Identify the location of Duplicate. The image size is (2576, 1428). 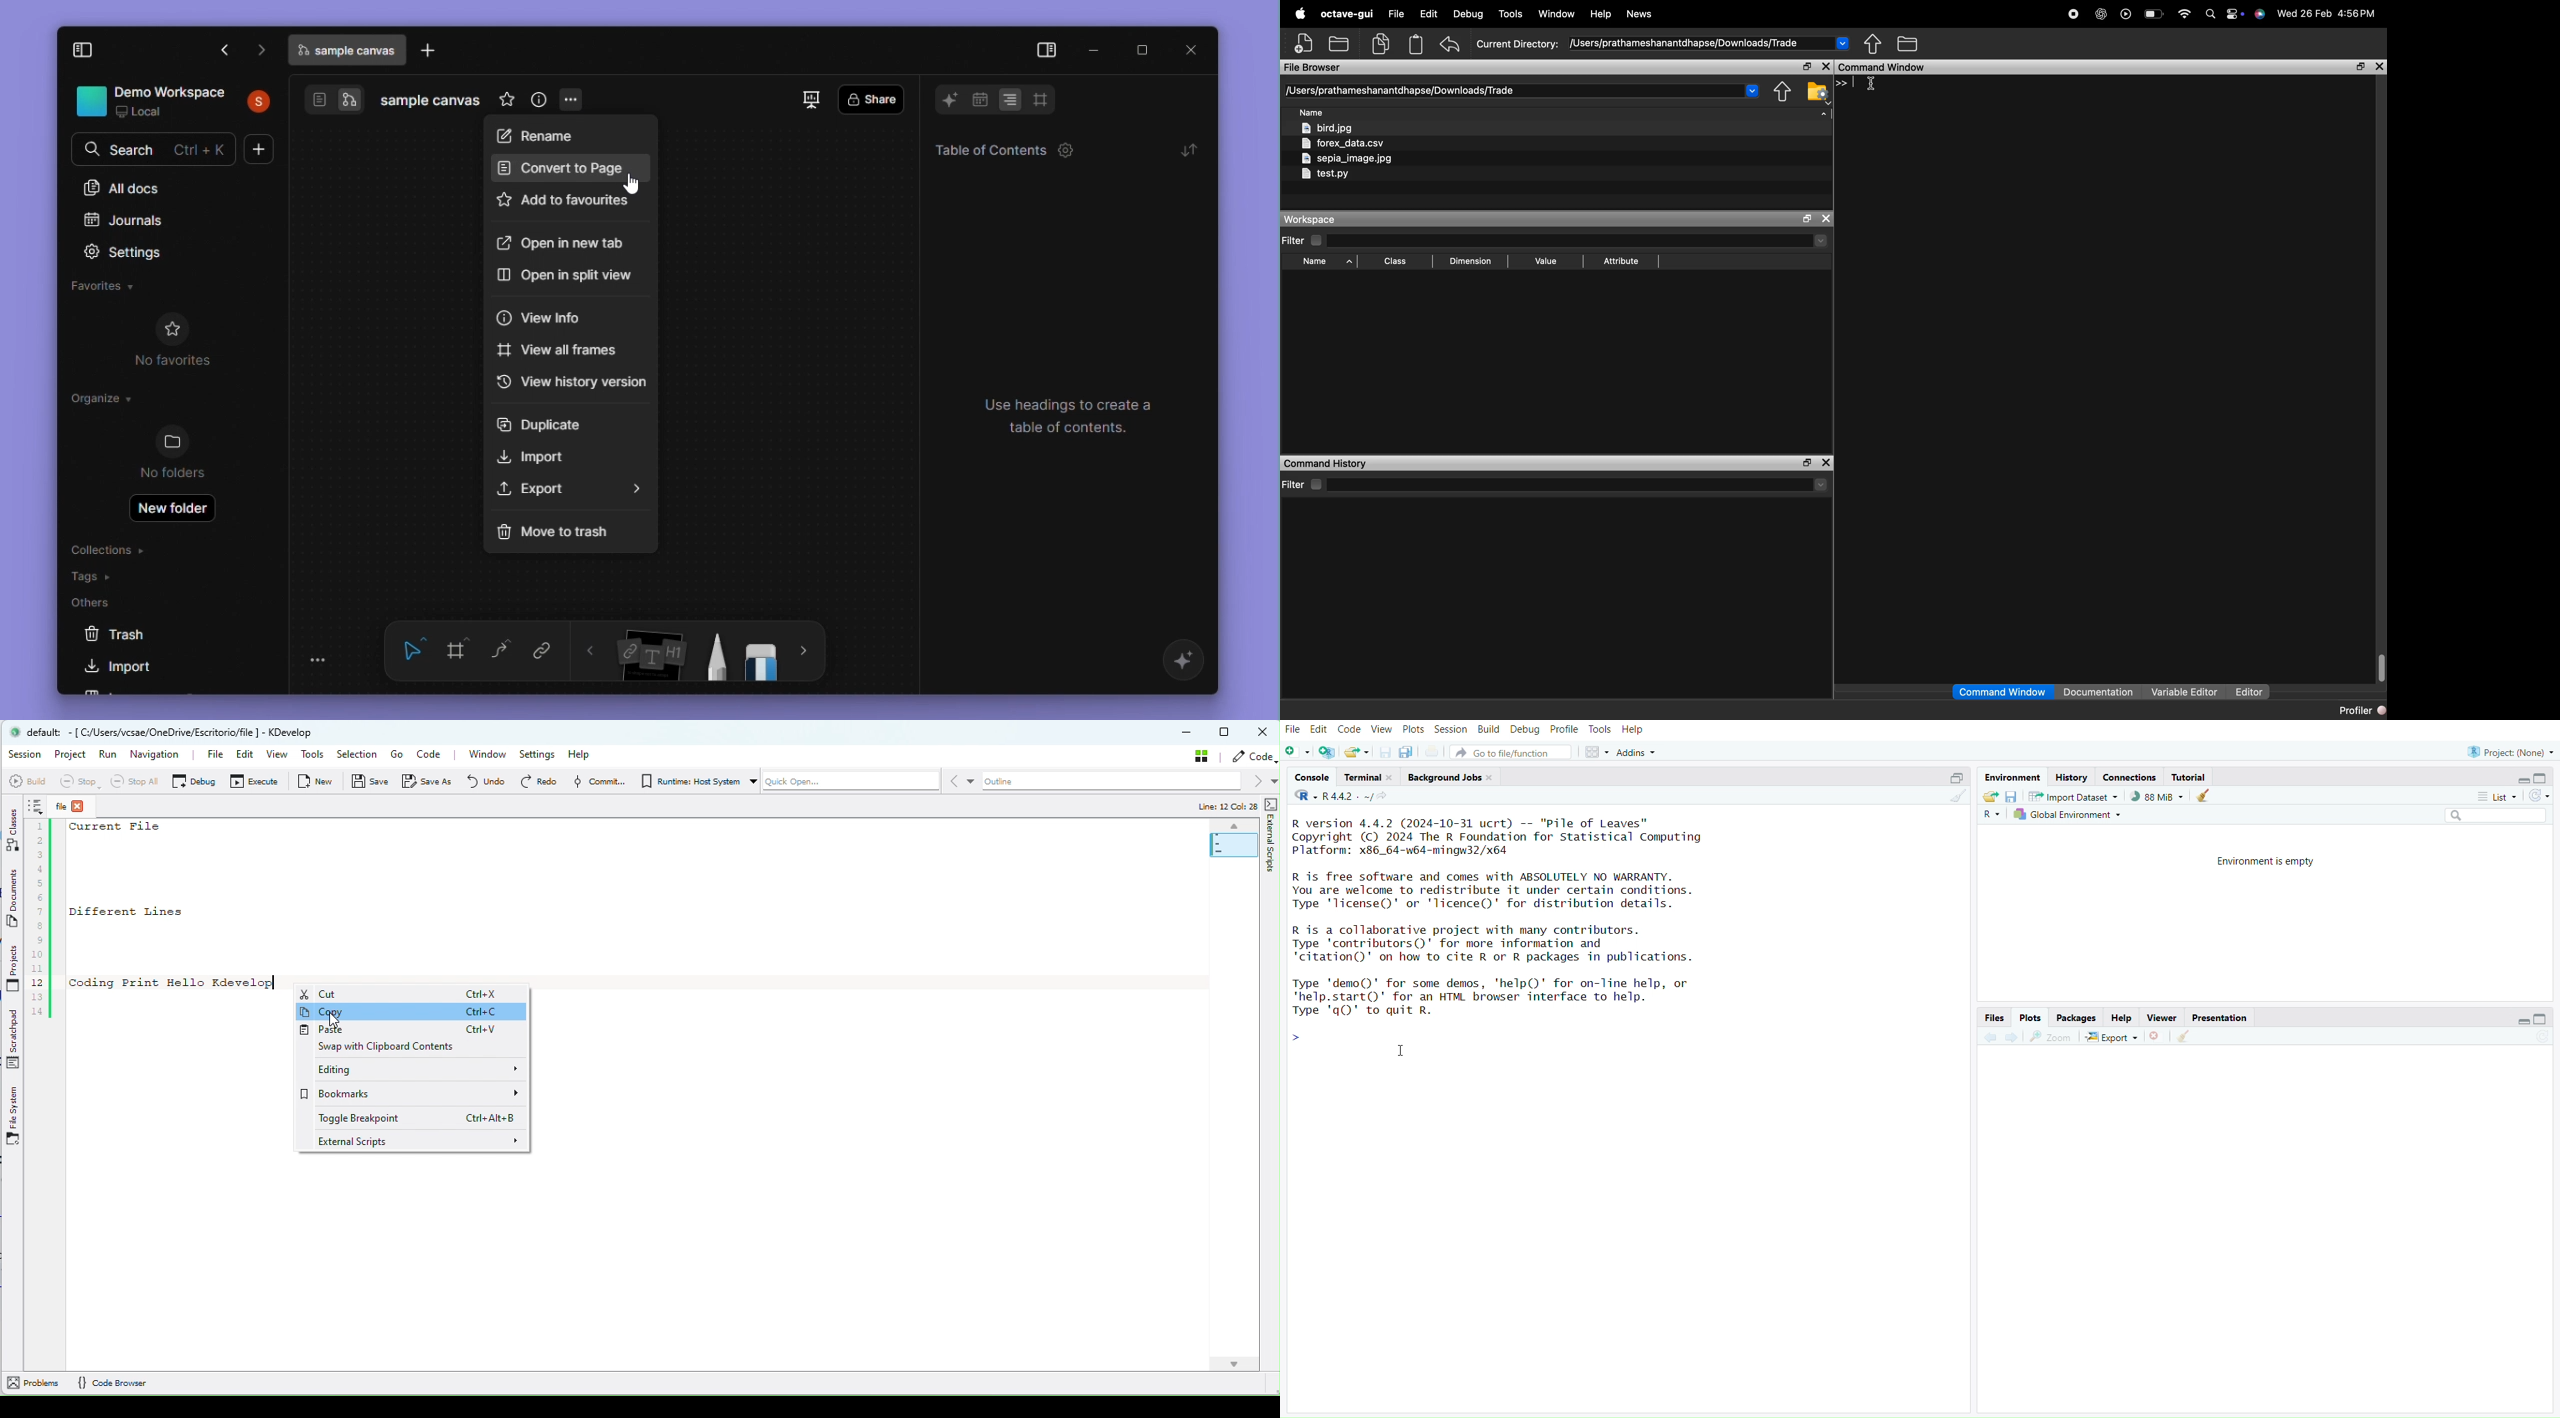
(542, 423).